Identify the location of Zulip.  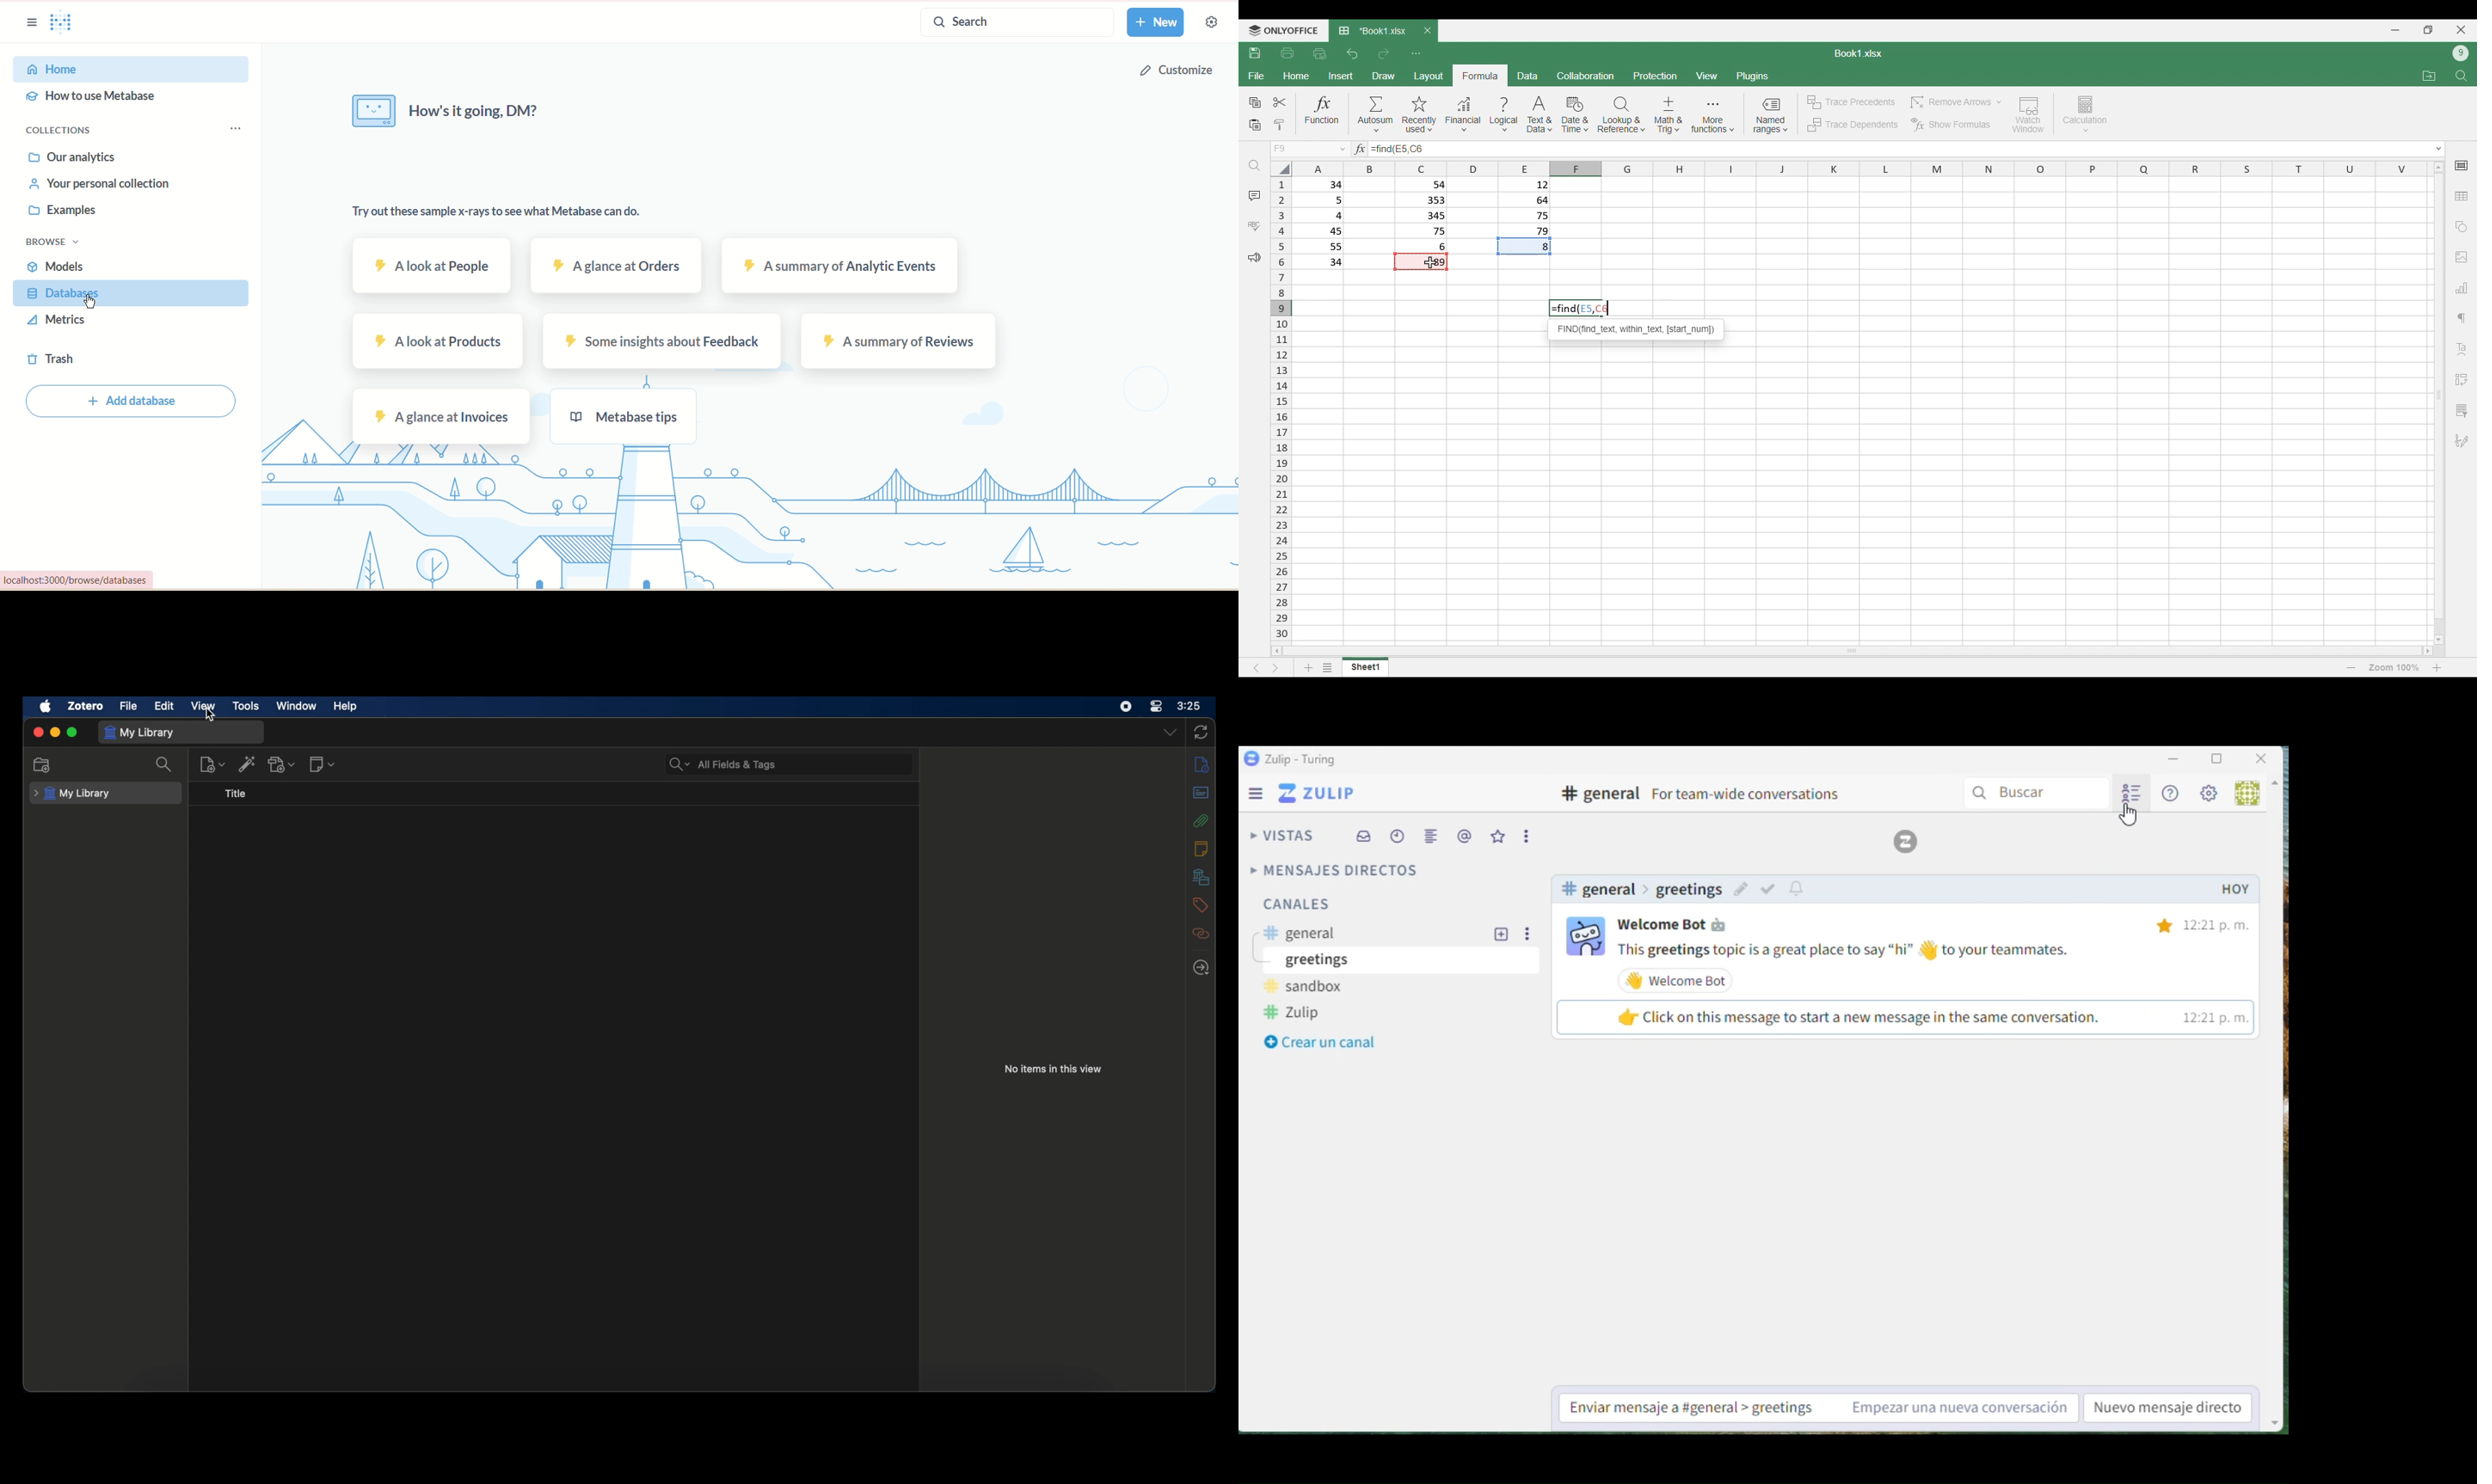
(1320, 796).